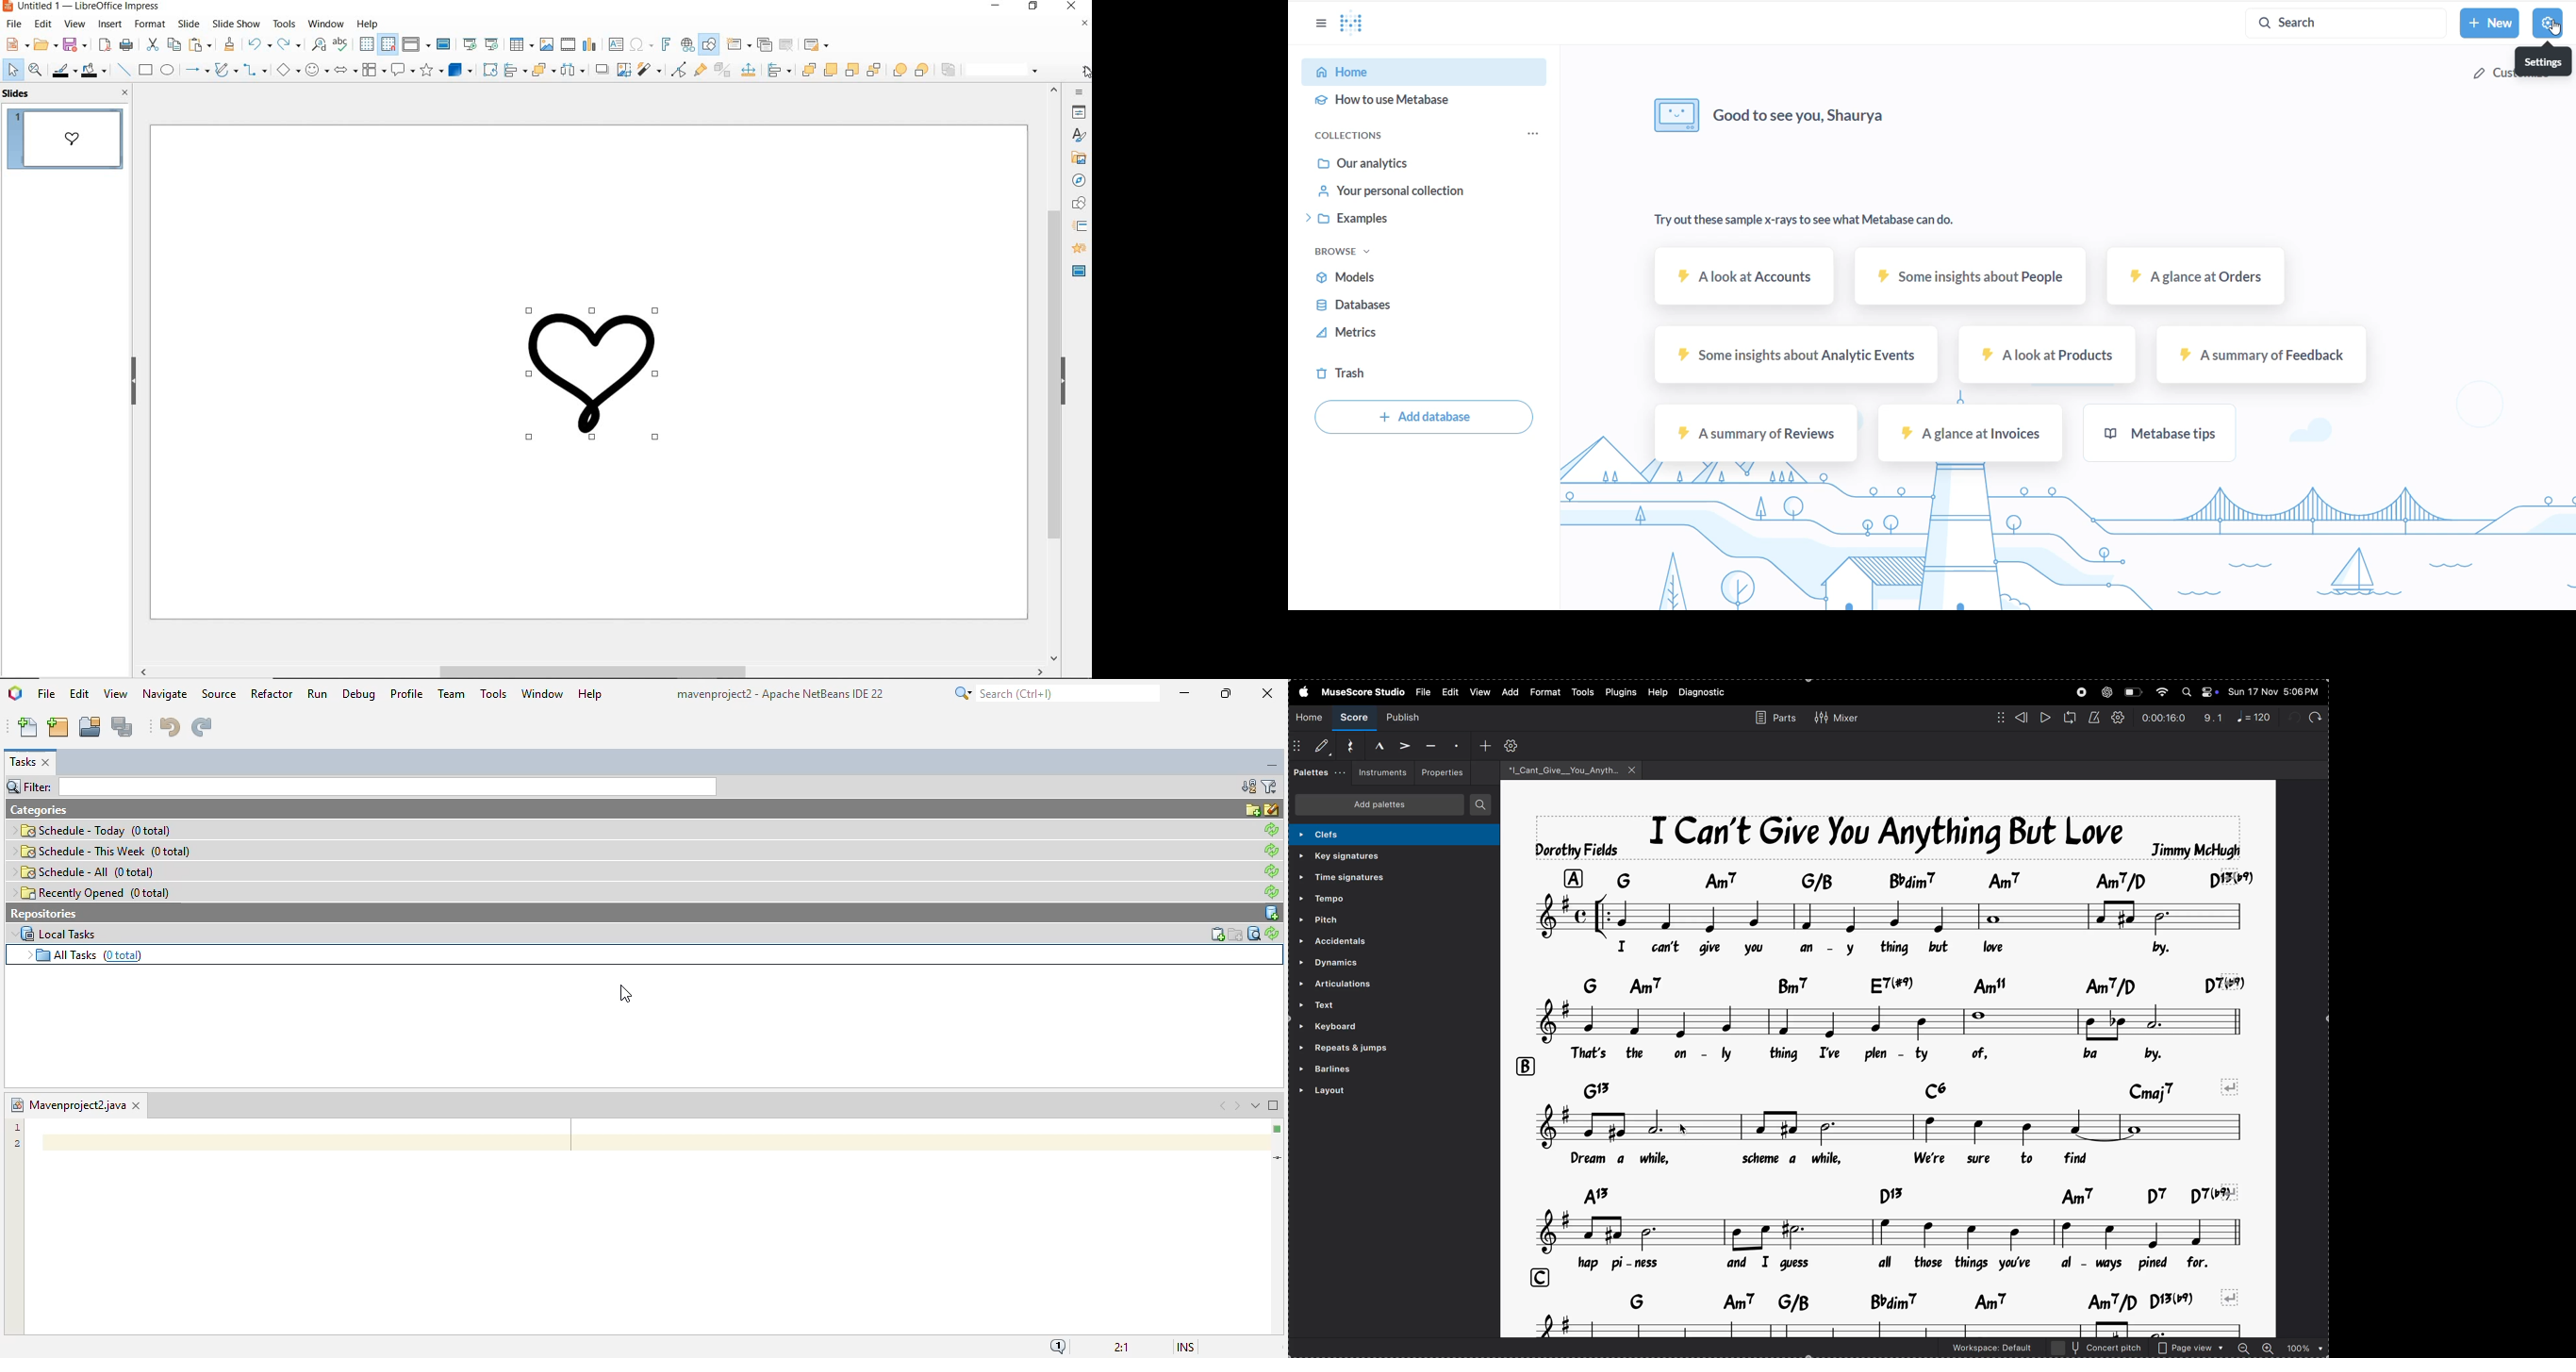  Describe the element at coordinates (1368, 1049) in the screenshot. I see `repeats and jumps` at that location.